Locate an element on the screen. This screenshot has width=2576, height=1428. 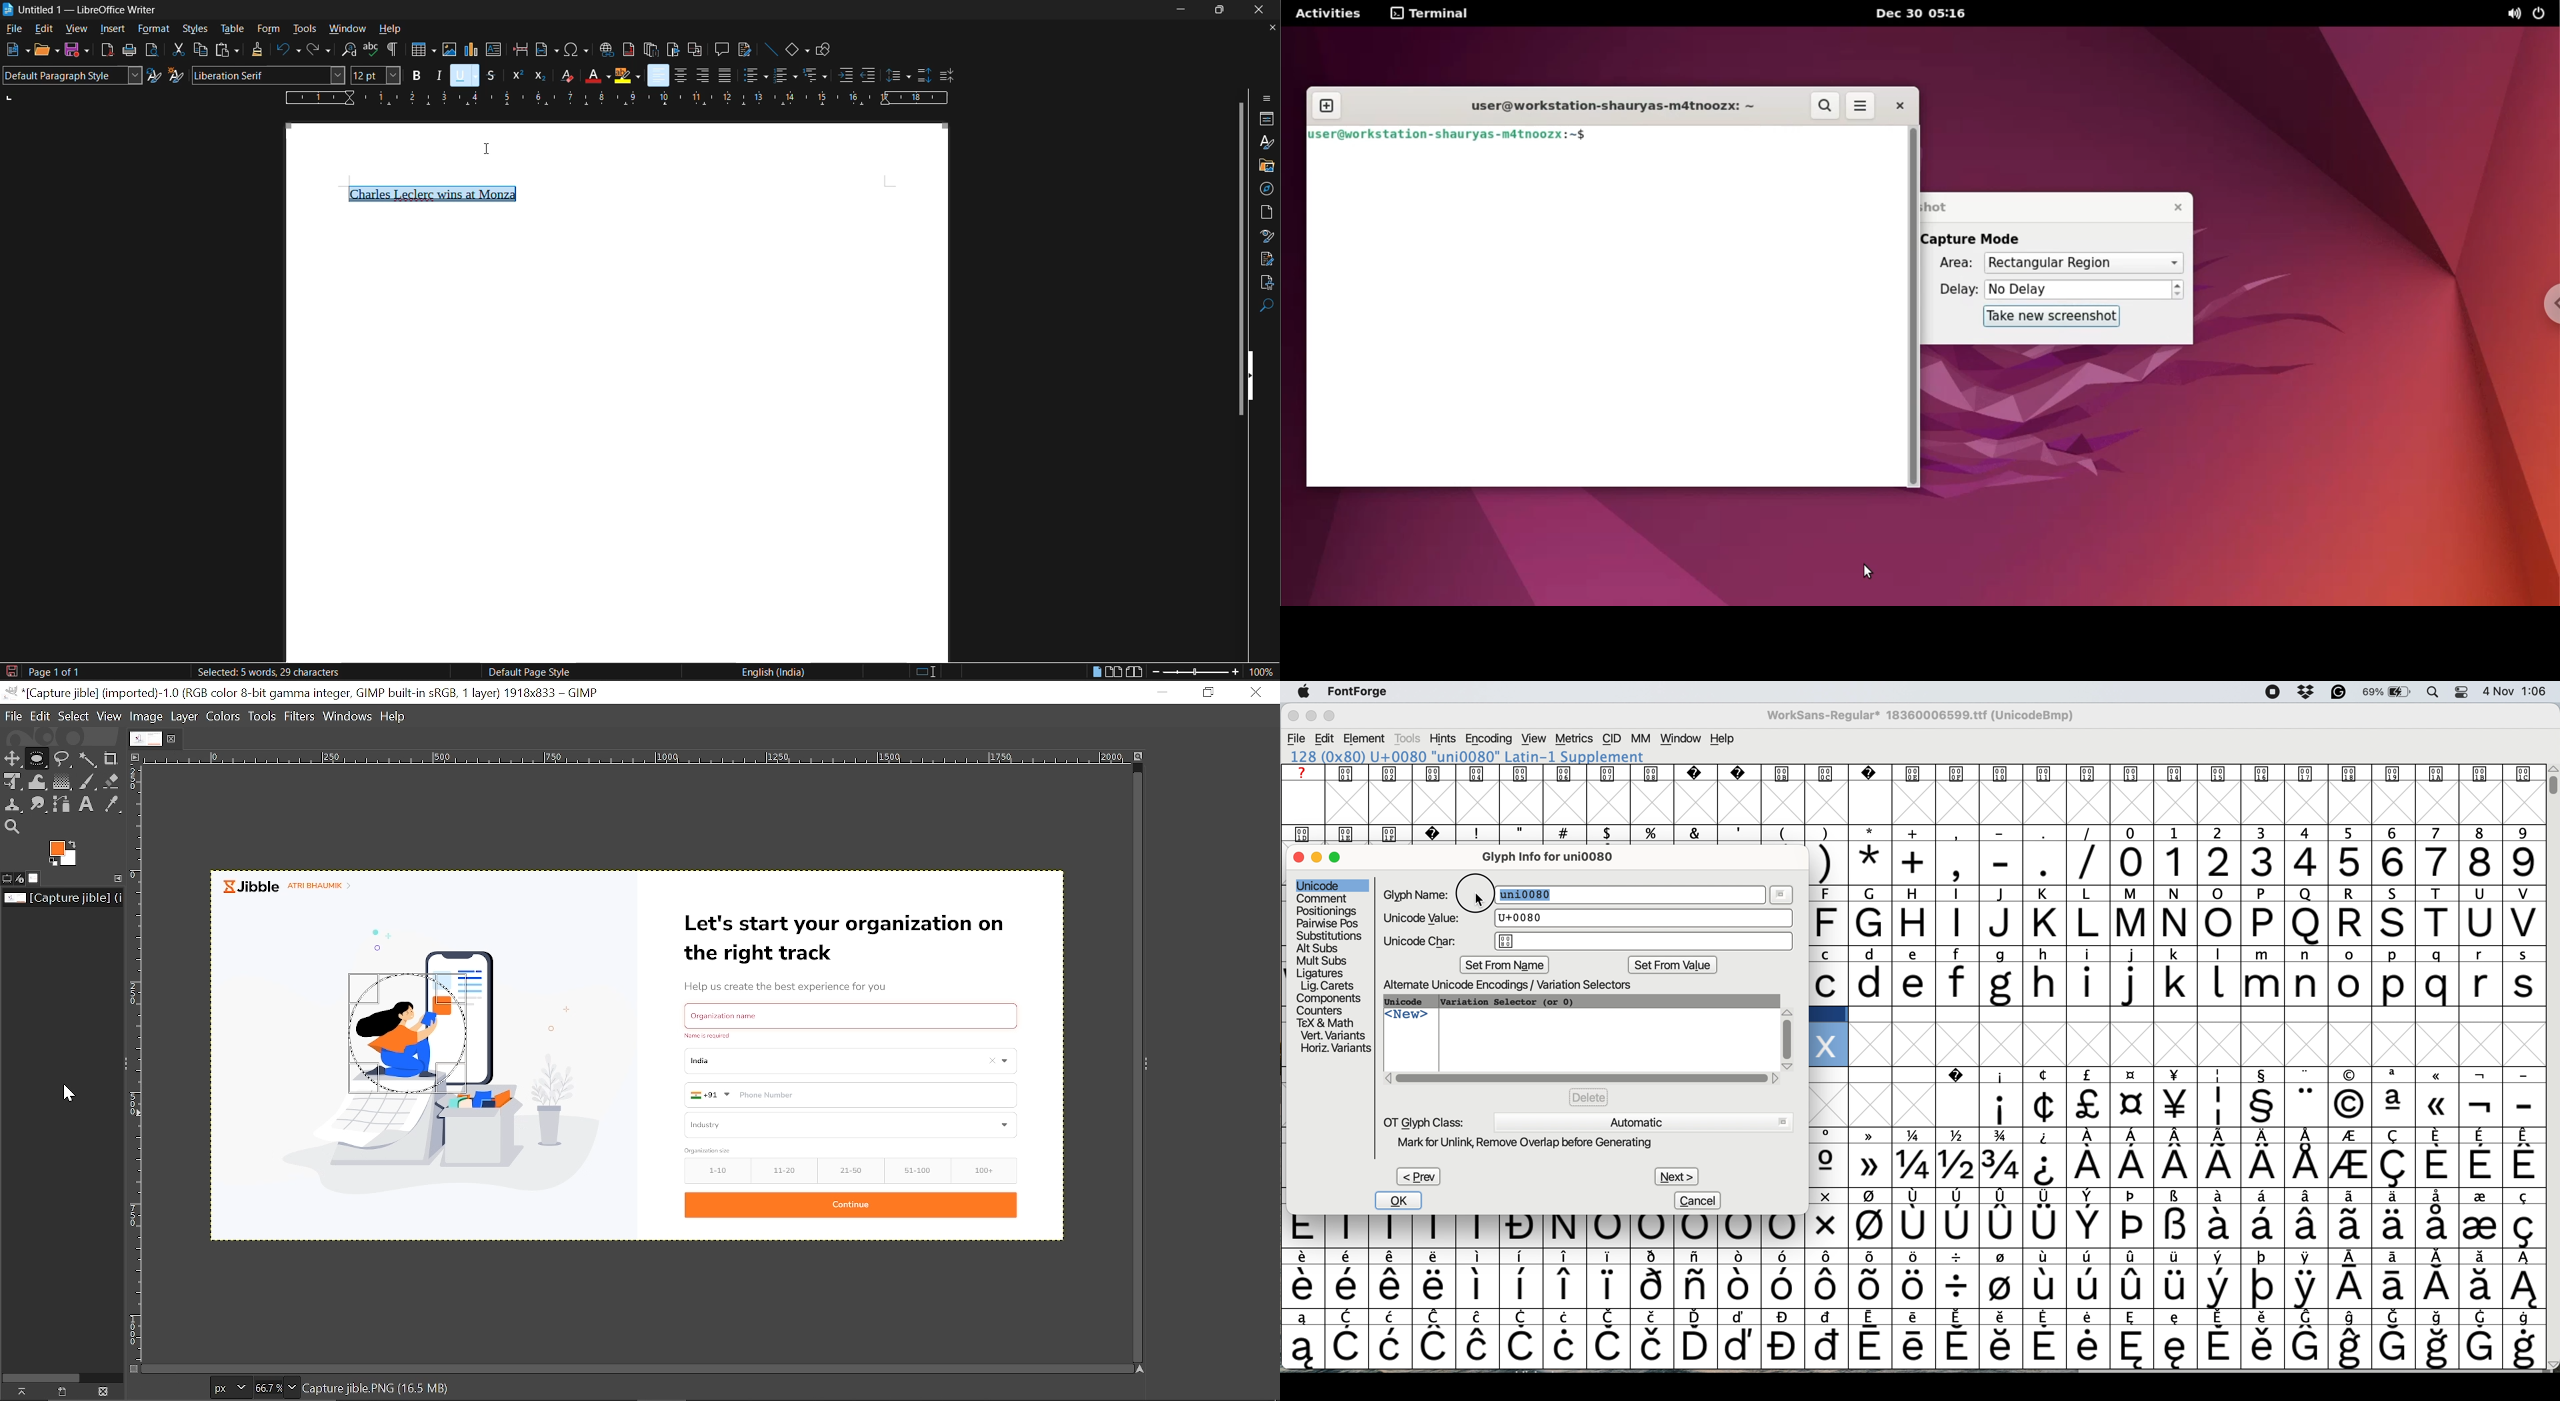
navigator is located at coordinates (1267, 189).